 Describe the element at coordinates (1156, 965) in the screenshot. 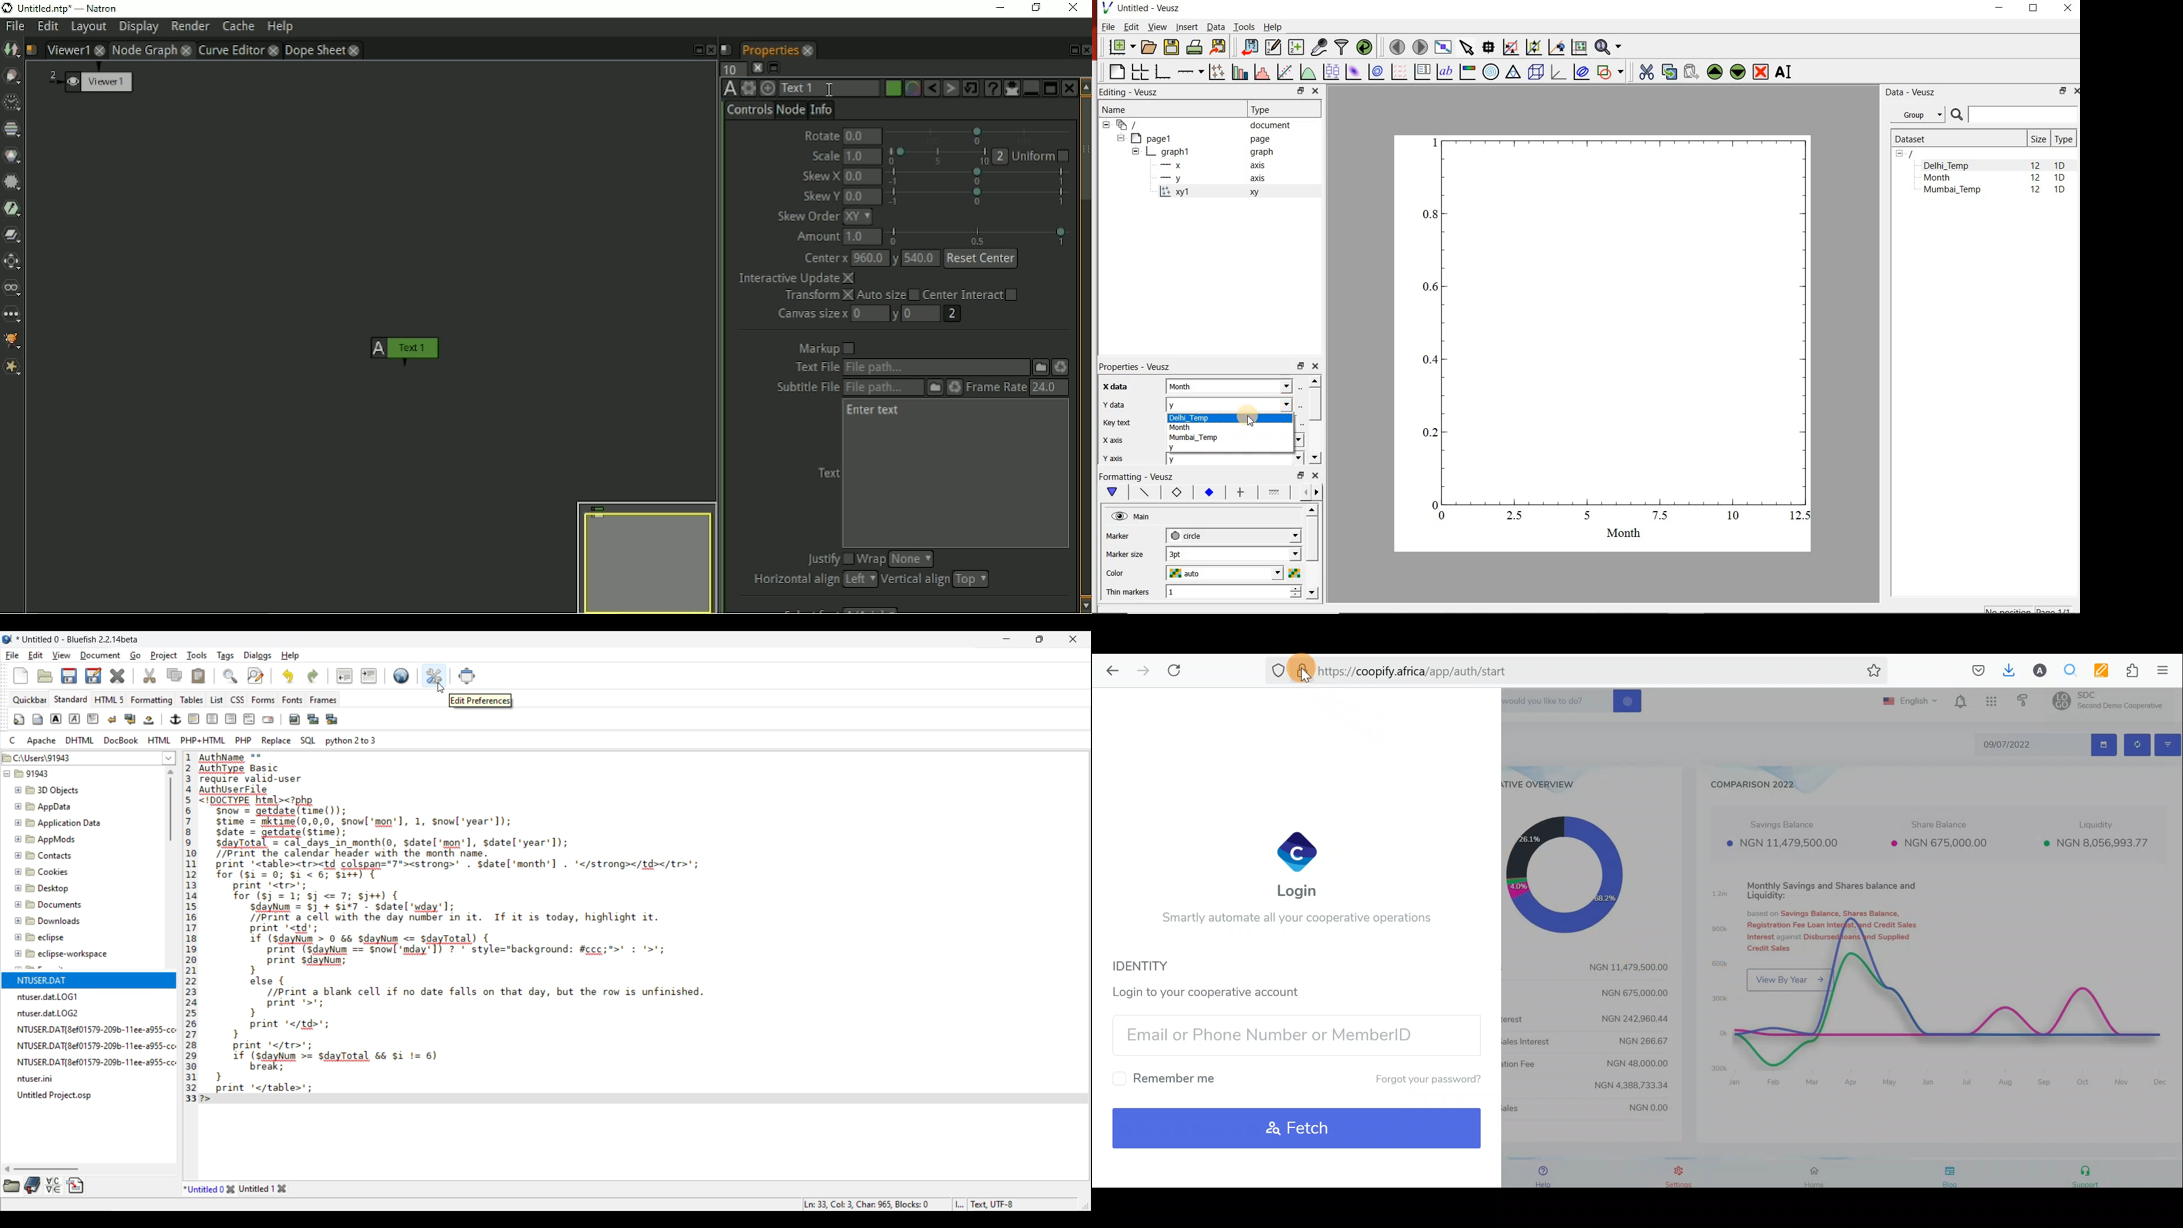

I see `Identity` at that location.